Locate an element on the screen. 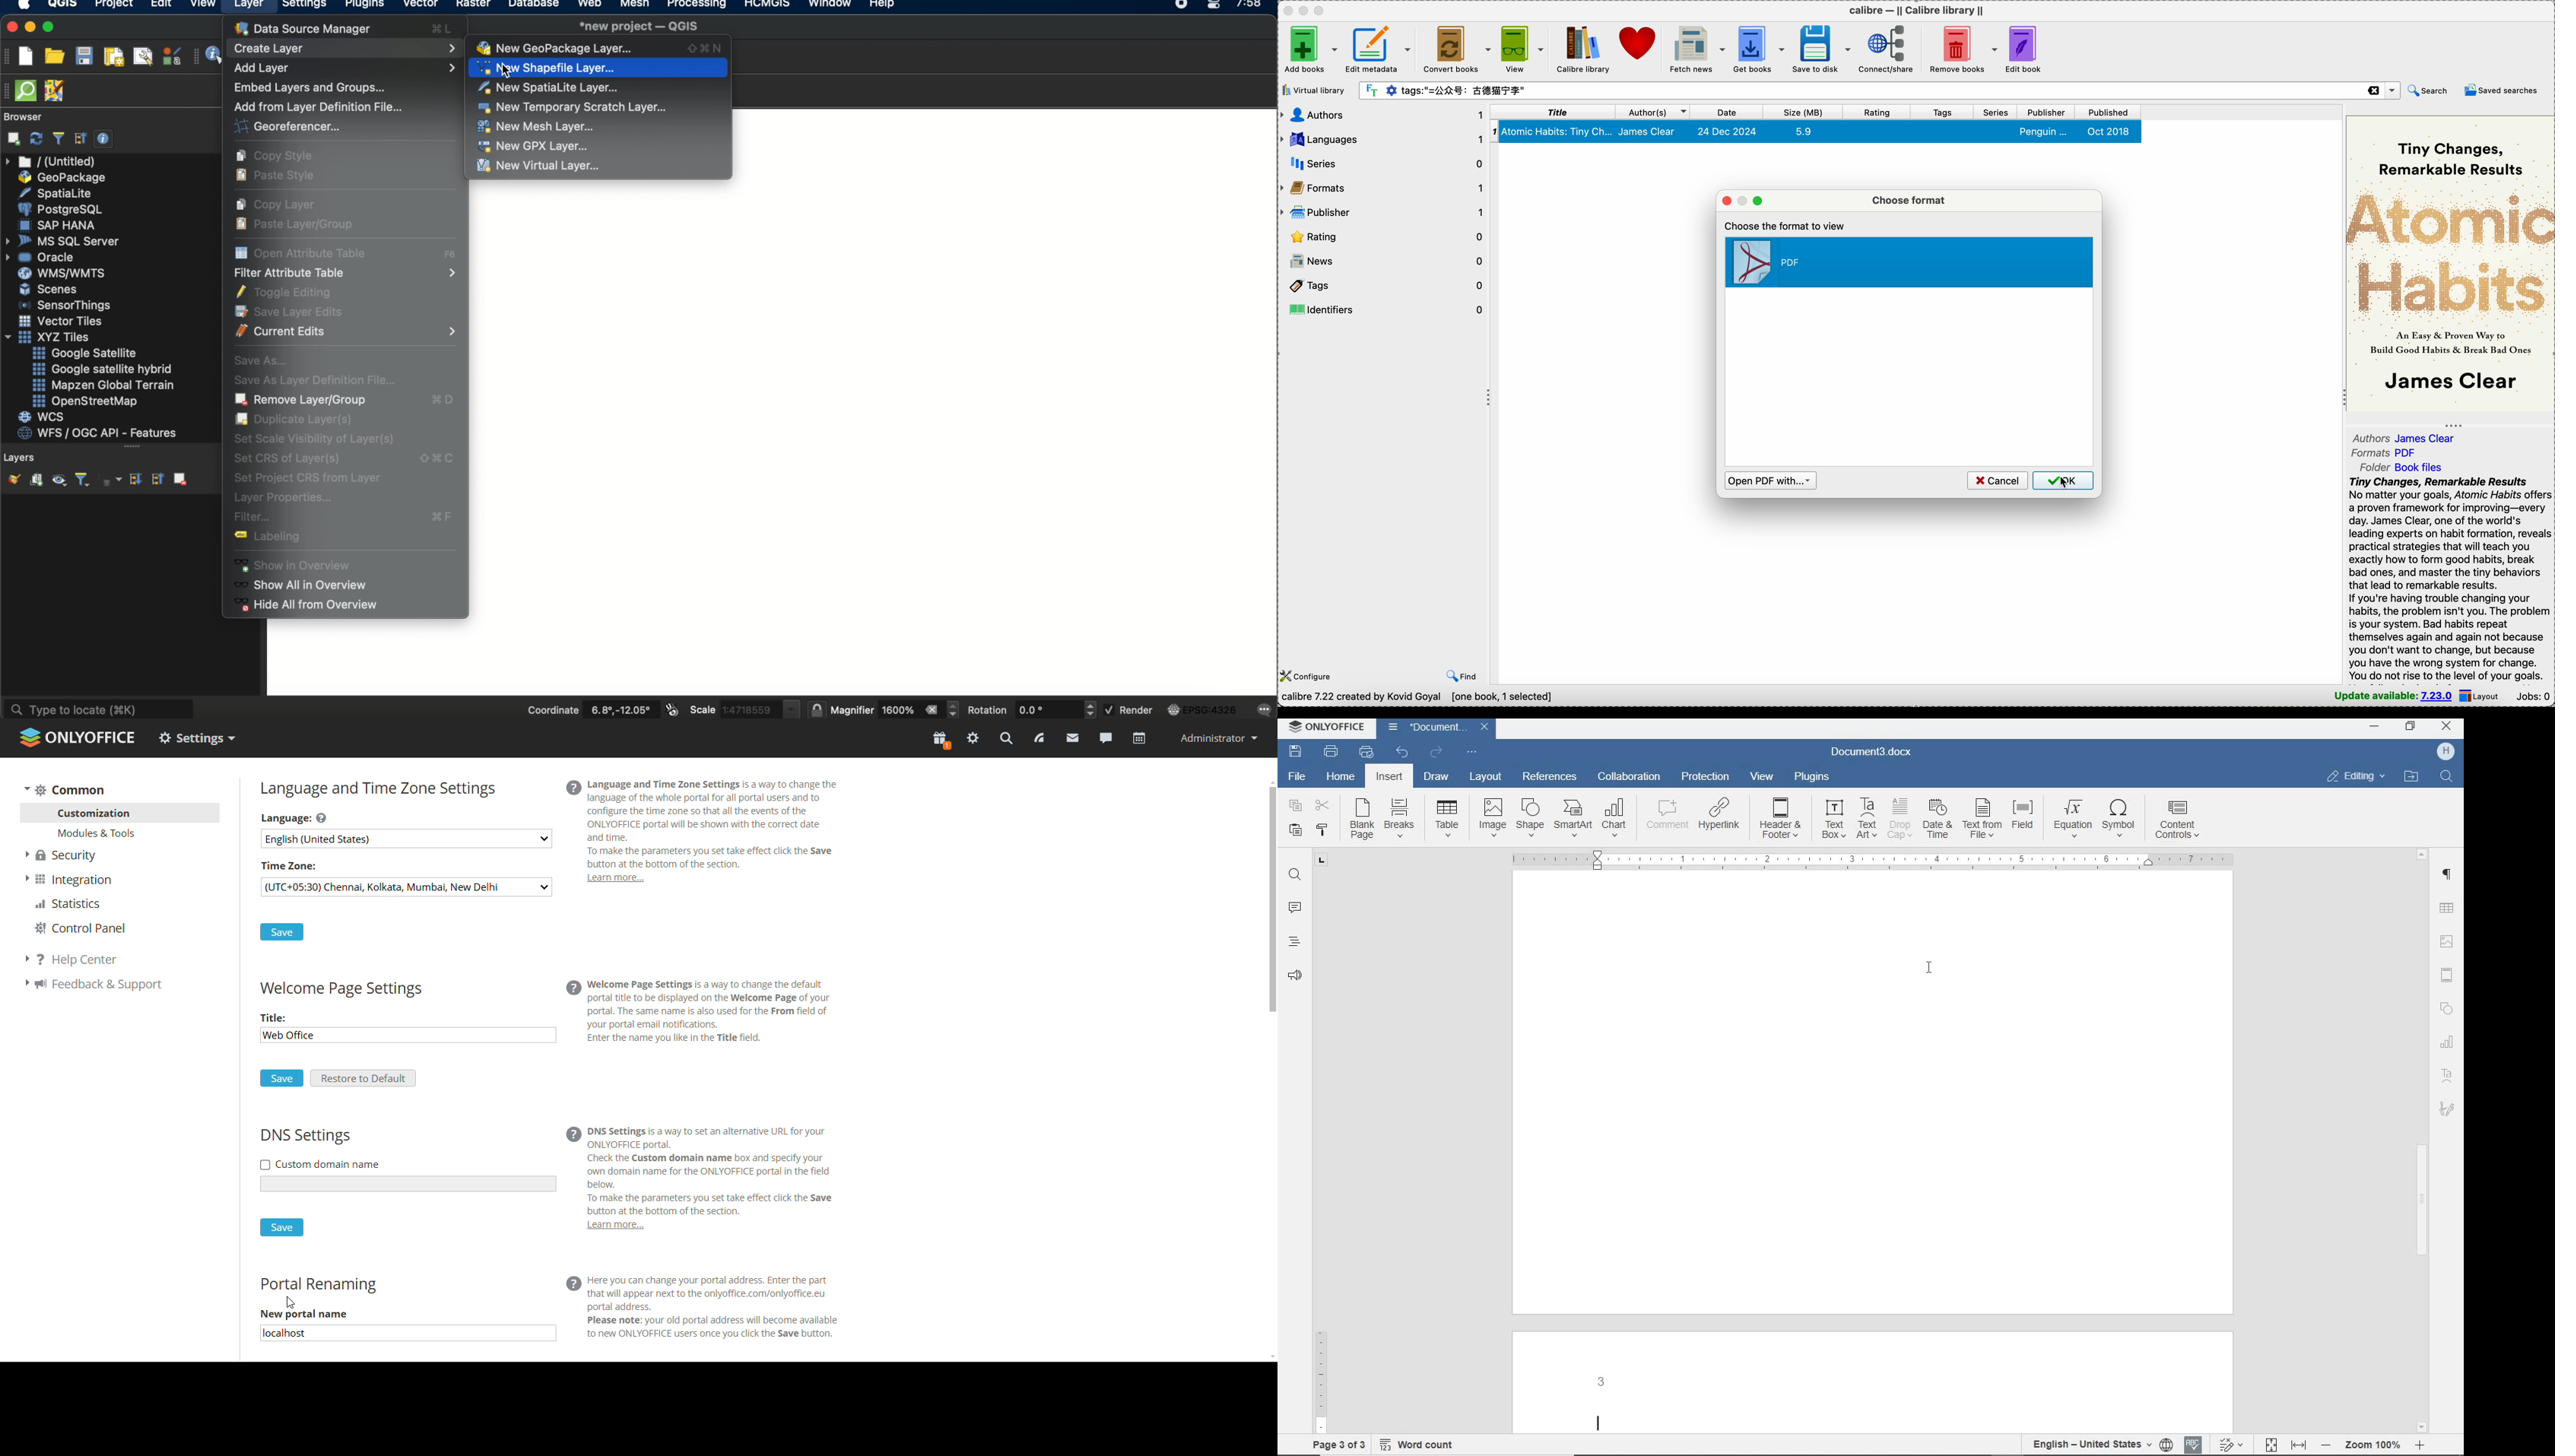  CUT is located at coordinates (1323, 806).